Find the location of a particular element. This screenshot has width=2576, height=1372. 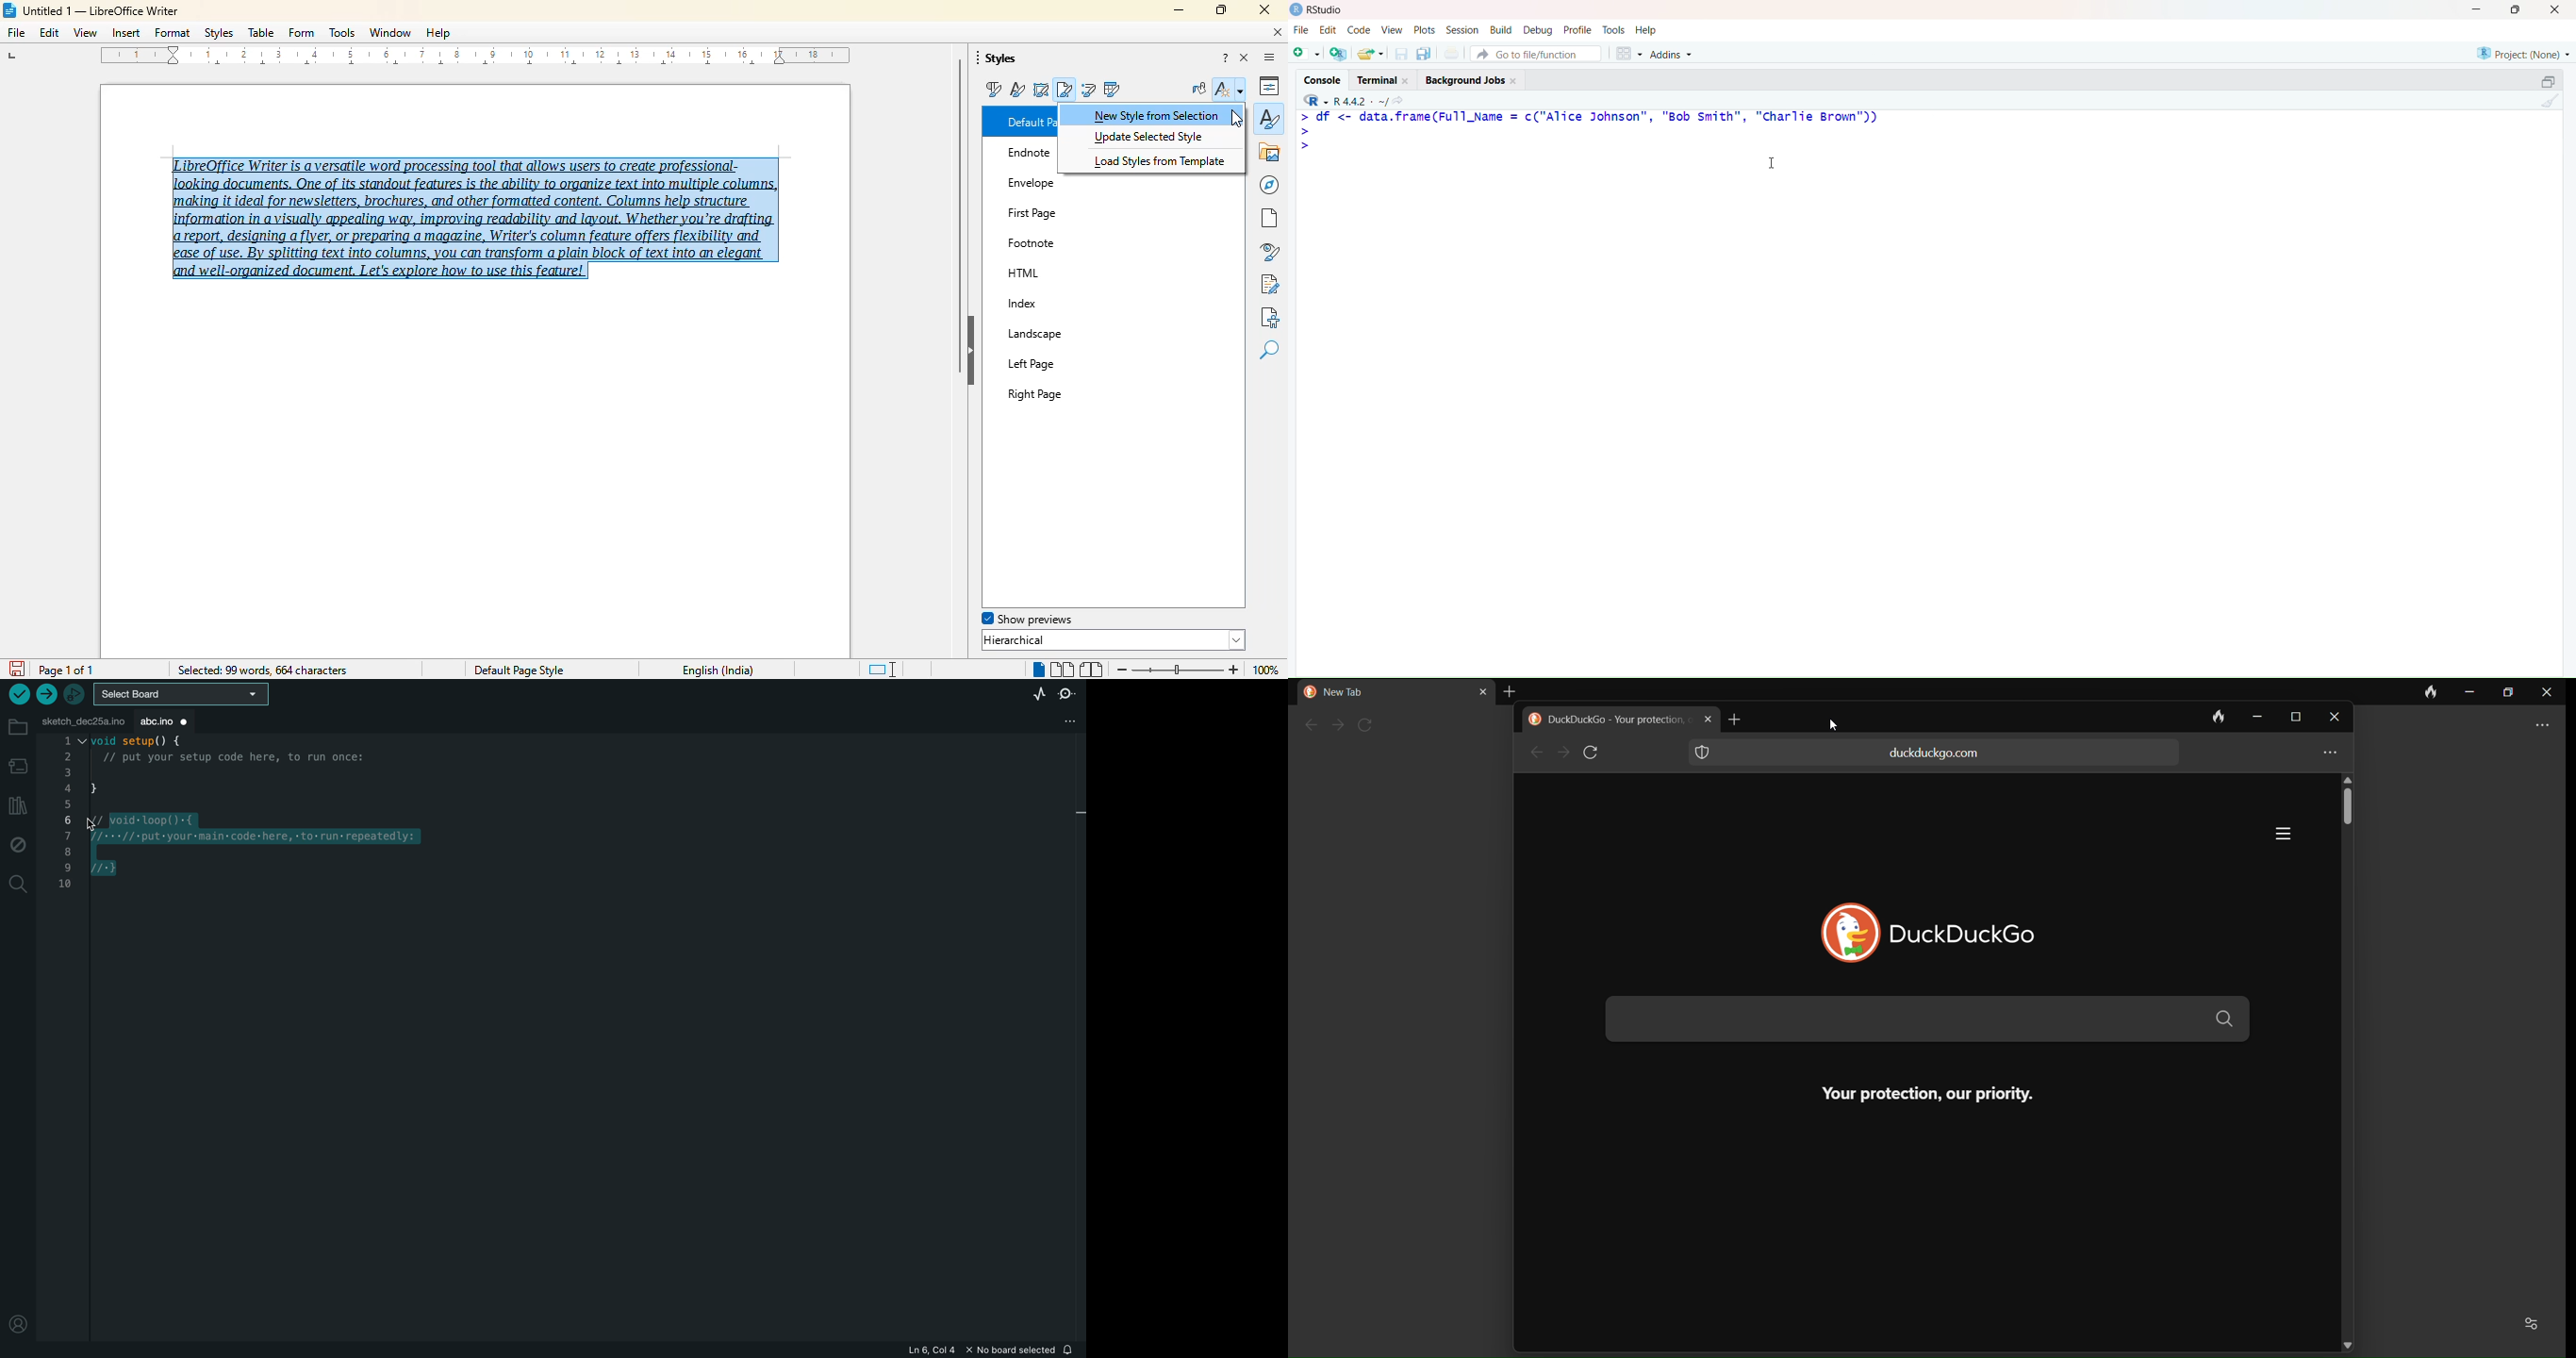

Tools is located at coordinates (1614, 29).